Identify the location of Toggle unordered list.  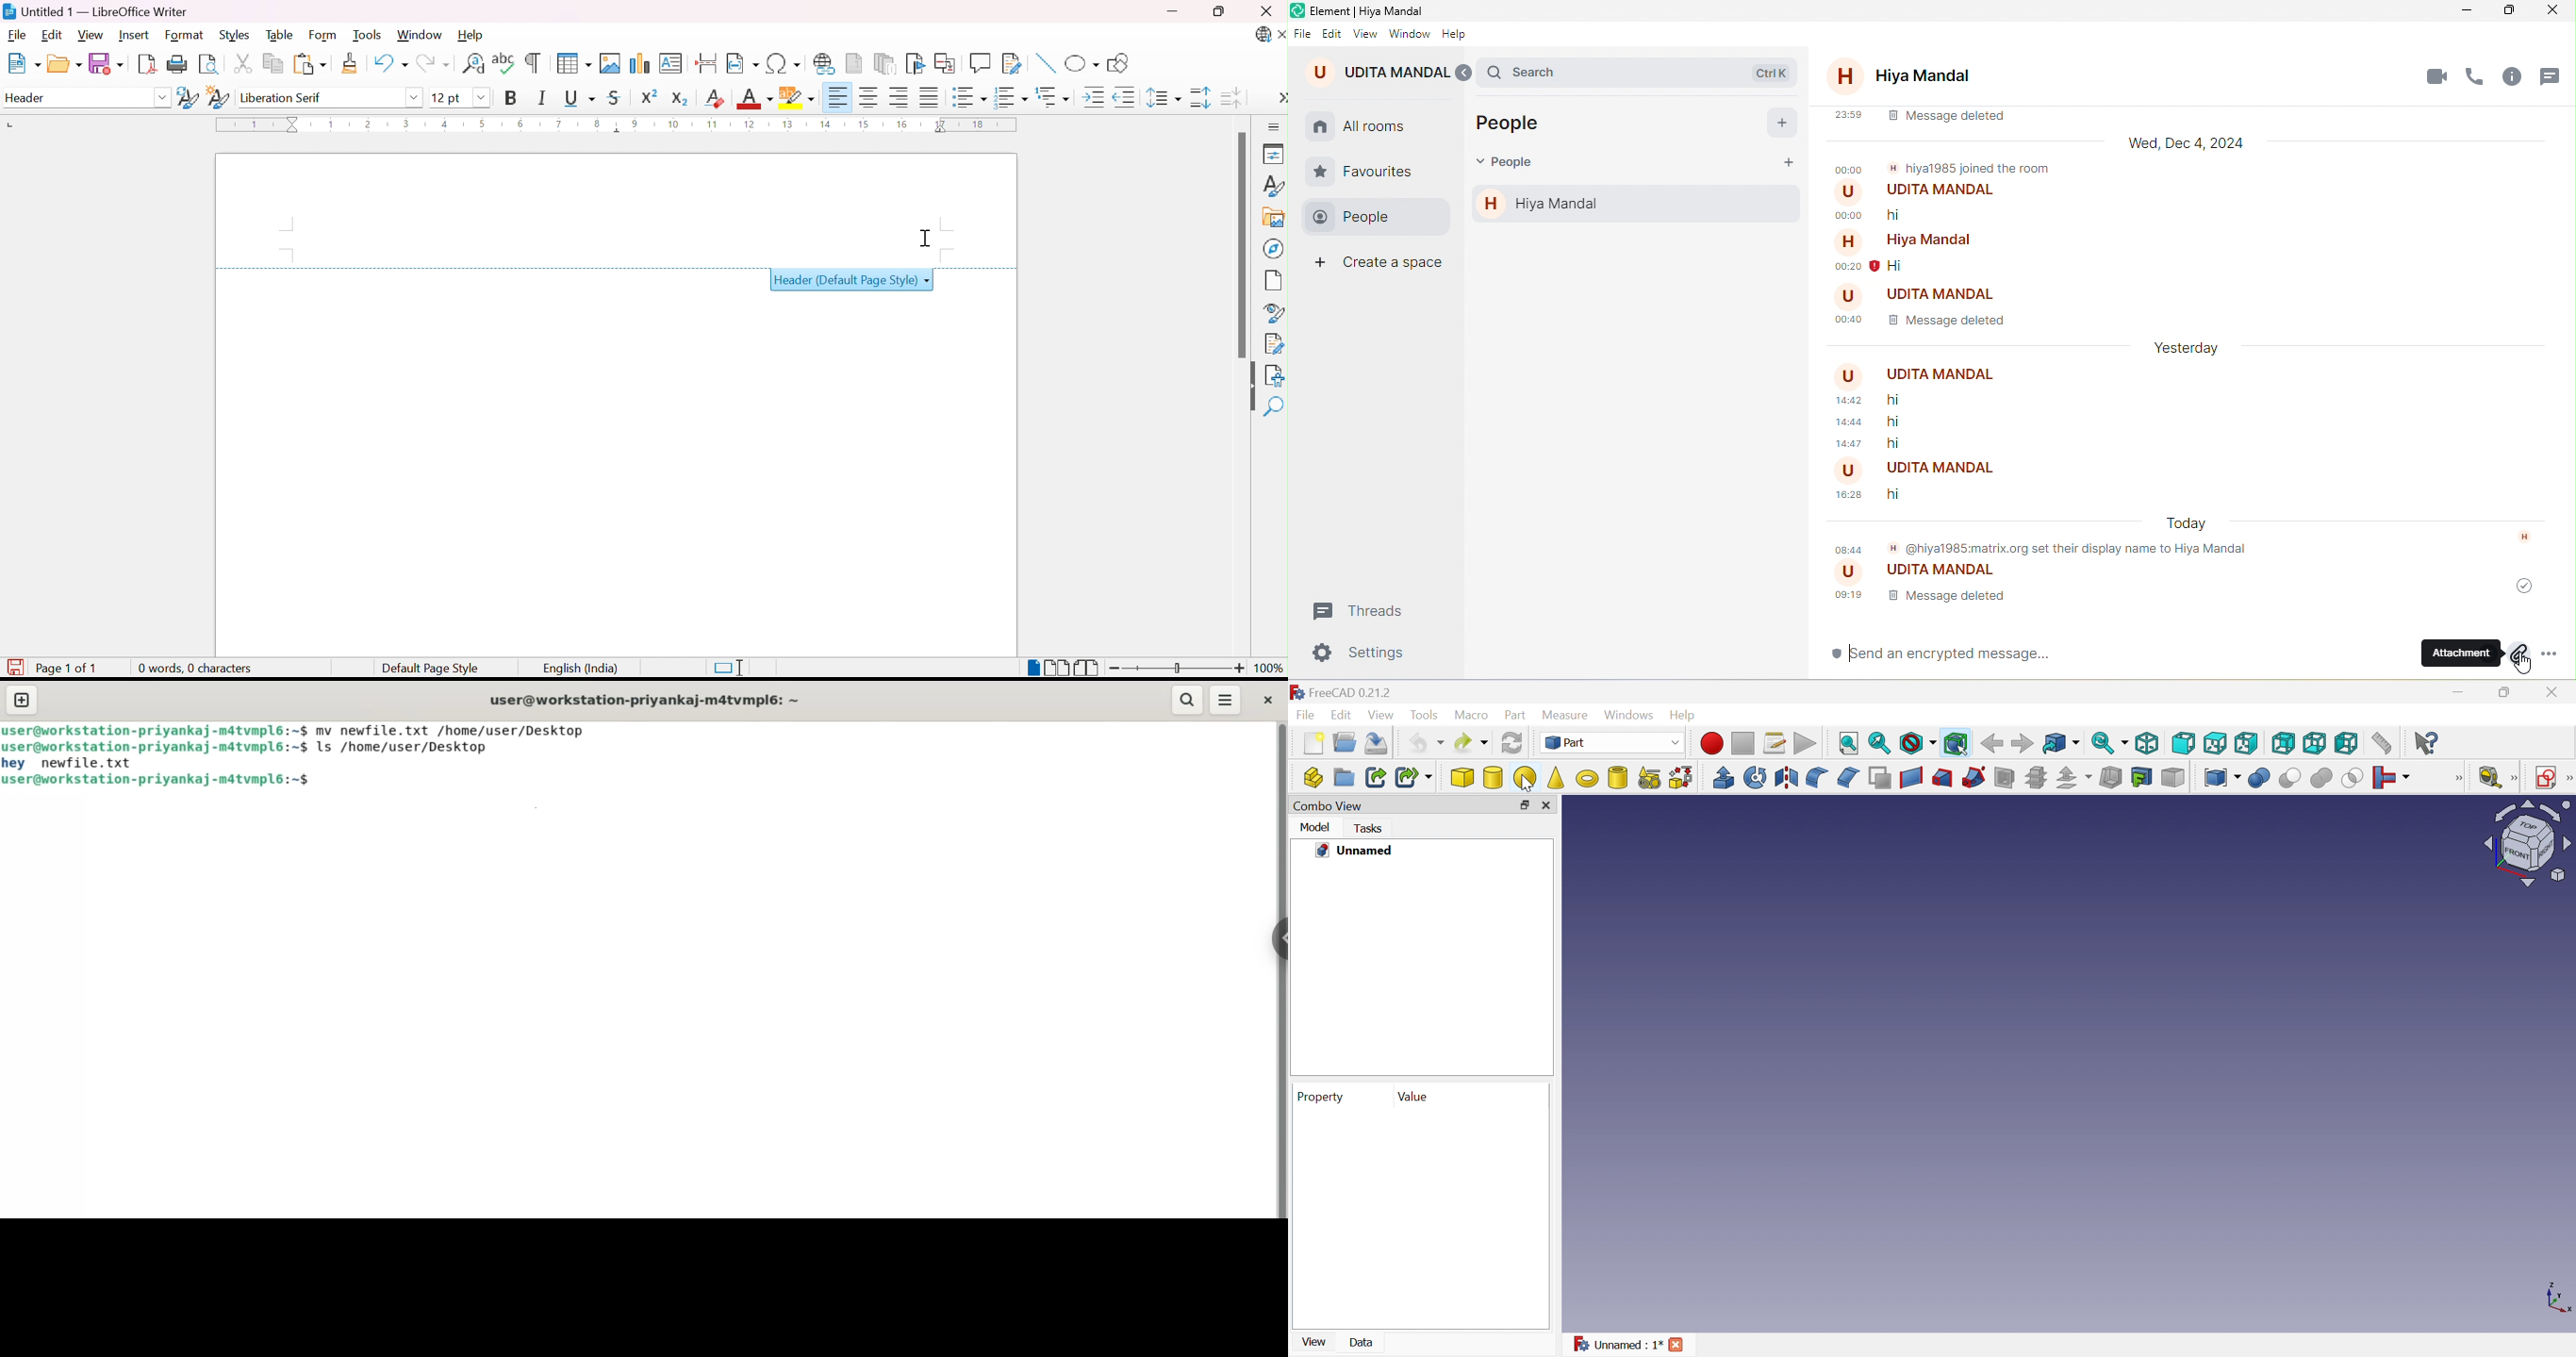
(970, 97).